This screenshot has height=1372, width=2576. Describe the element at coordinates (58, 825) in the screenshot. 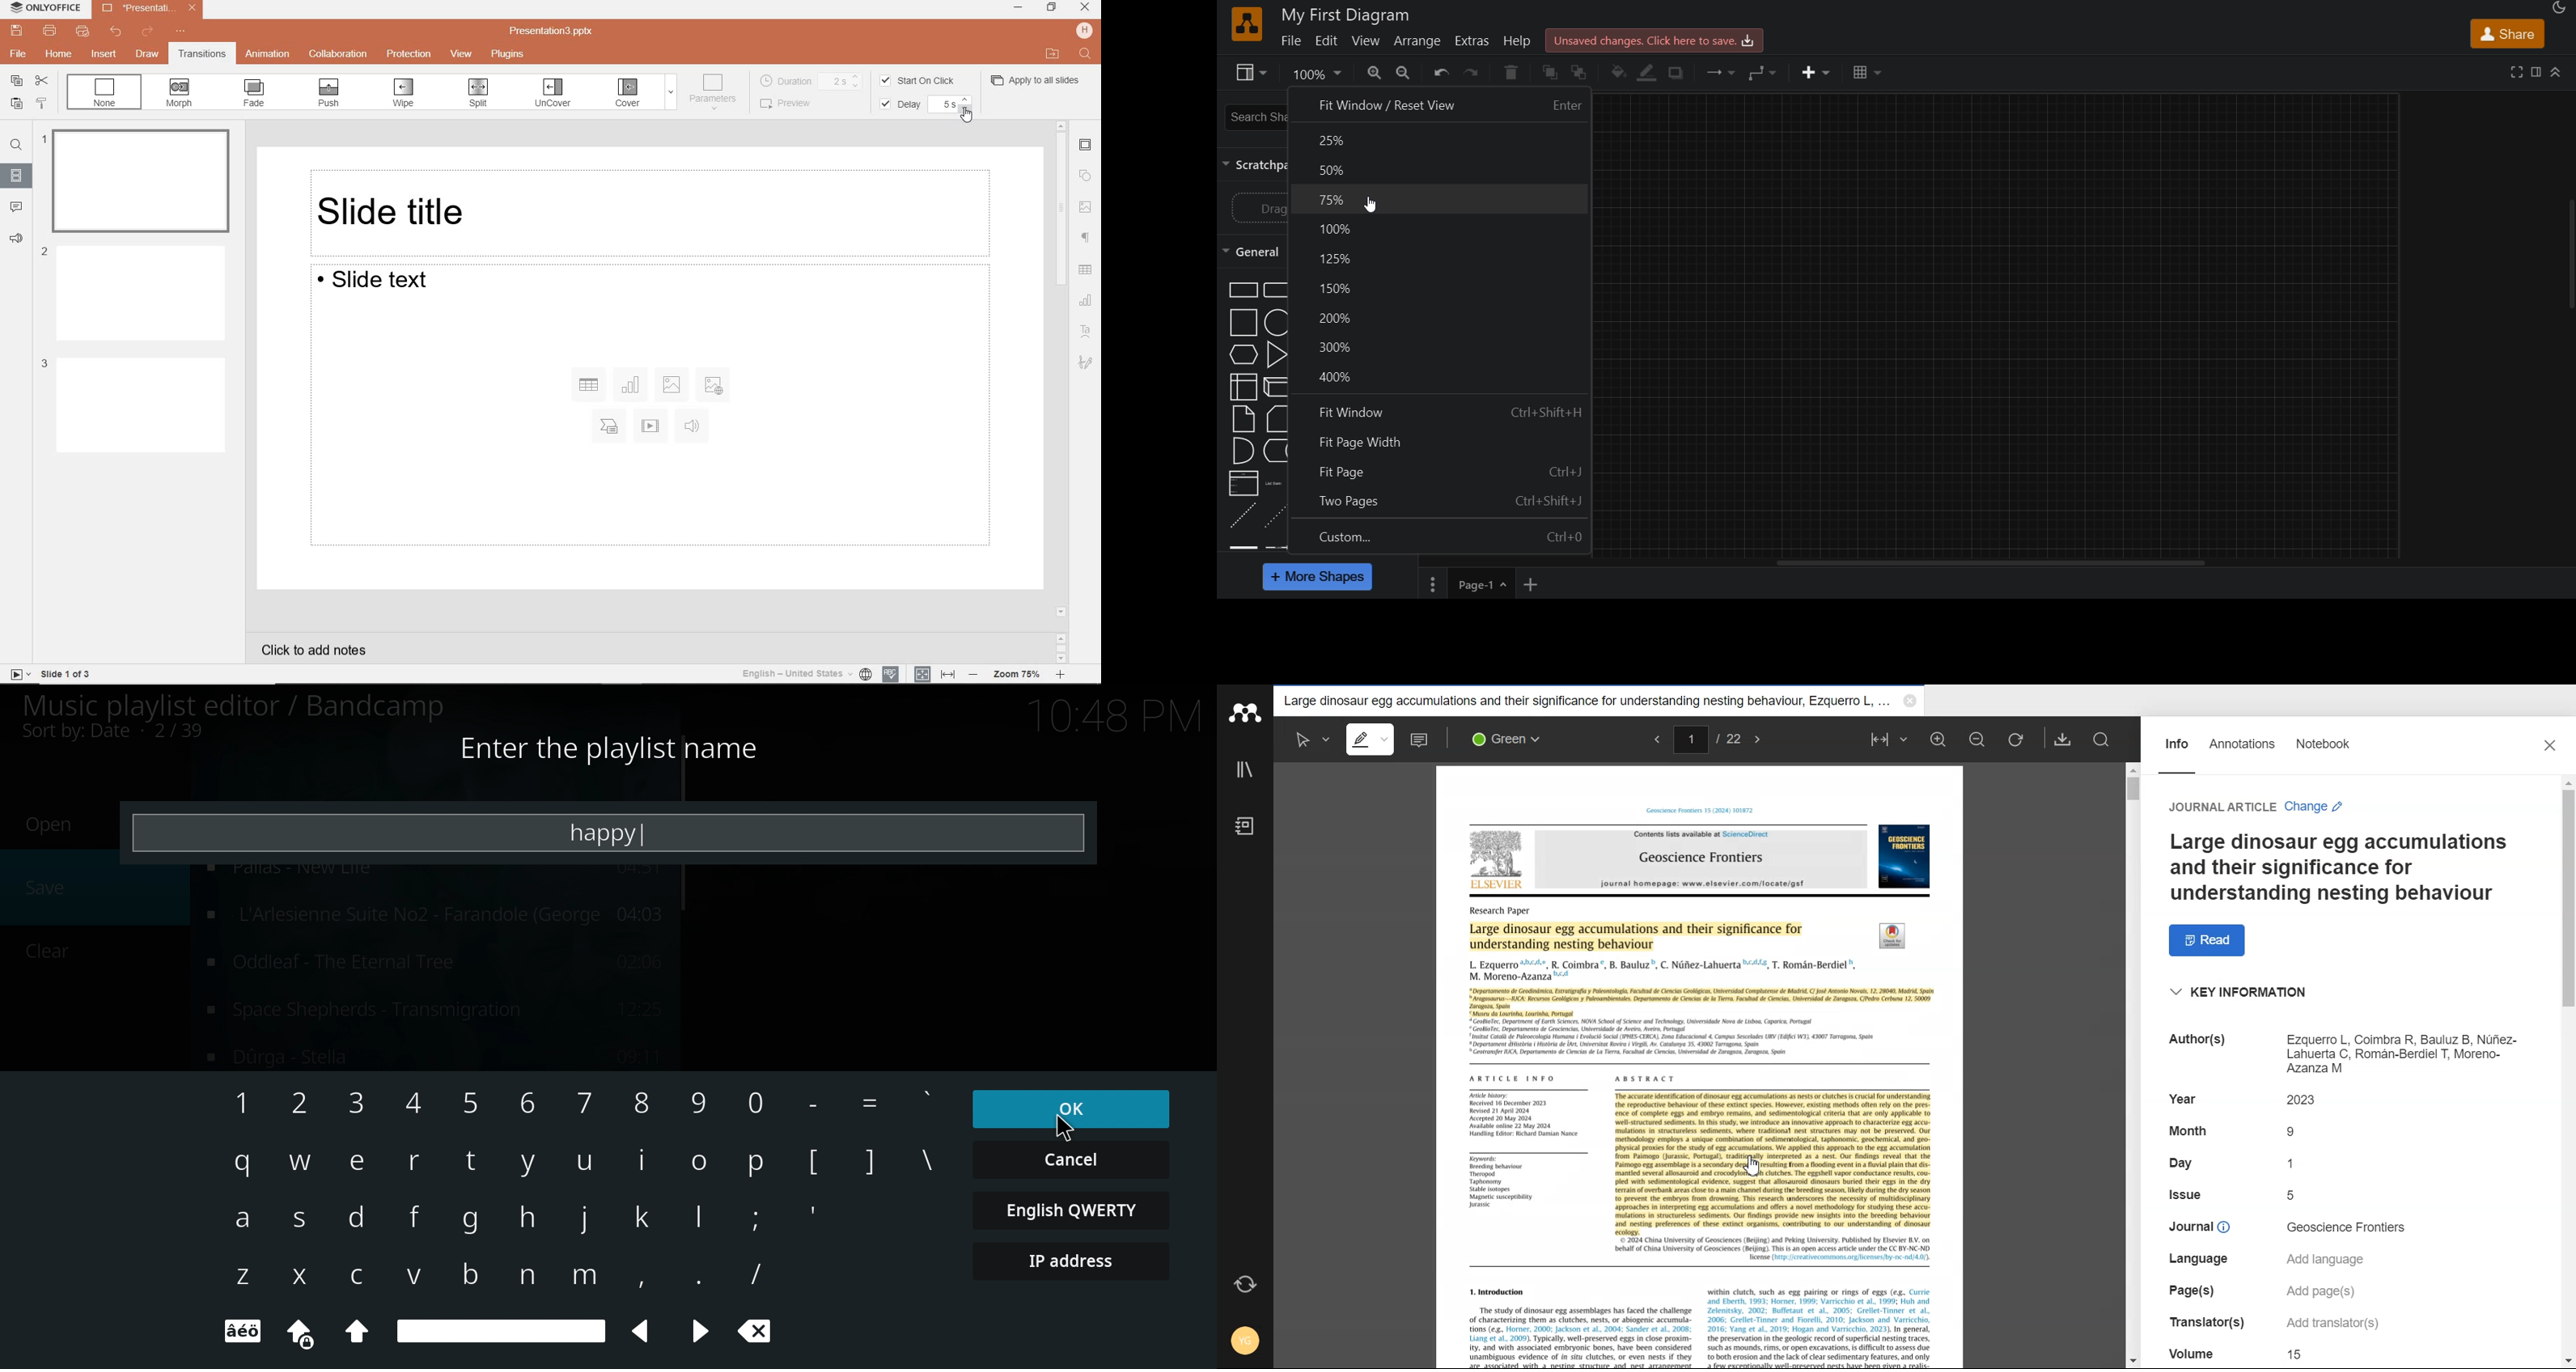

I see `Open` at that location.